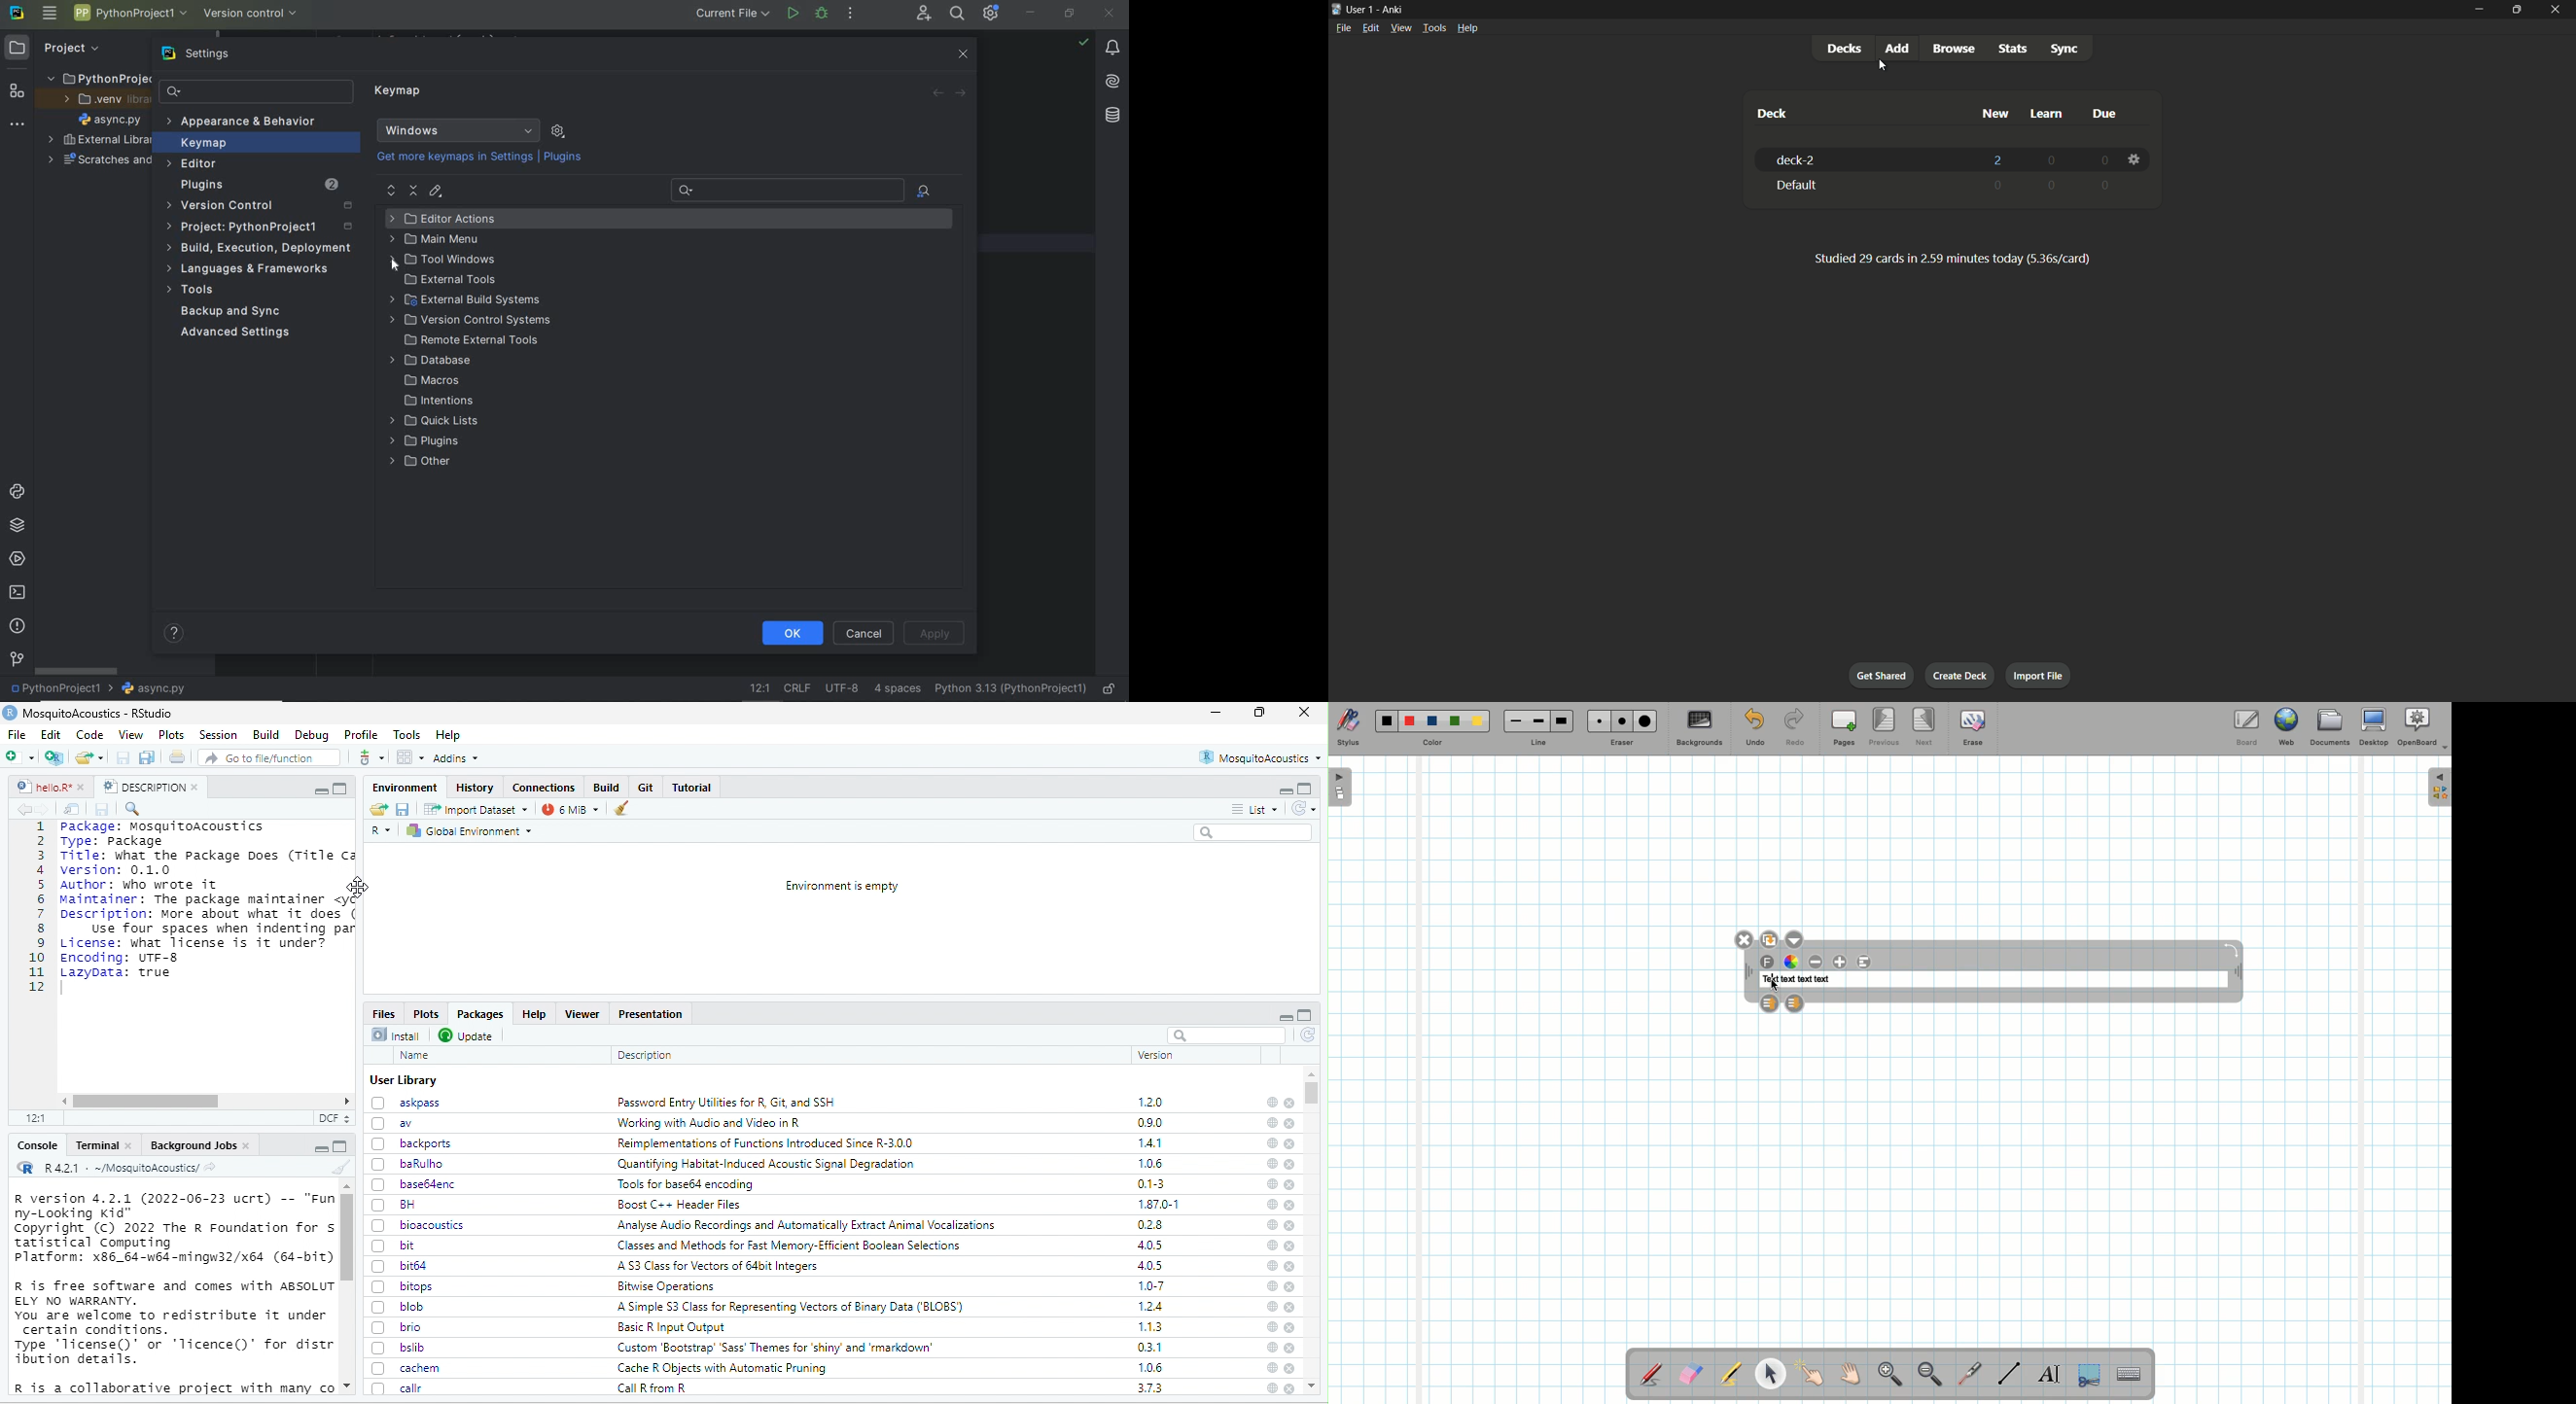 The image size is (2576, 1428). What do you see at coordinates (565, 157) in the screenshot?
I see `Plugins` at bounding box center [565, 157].